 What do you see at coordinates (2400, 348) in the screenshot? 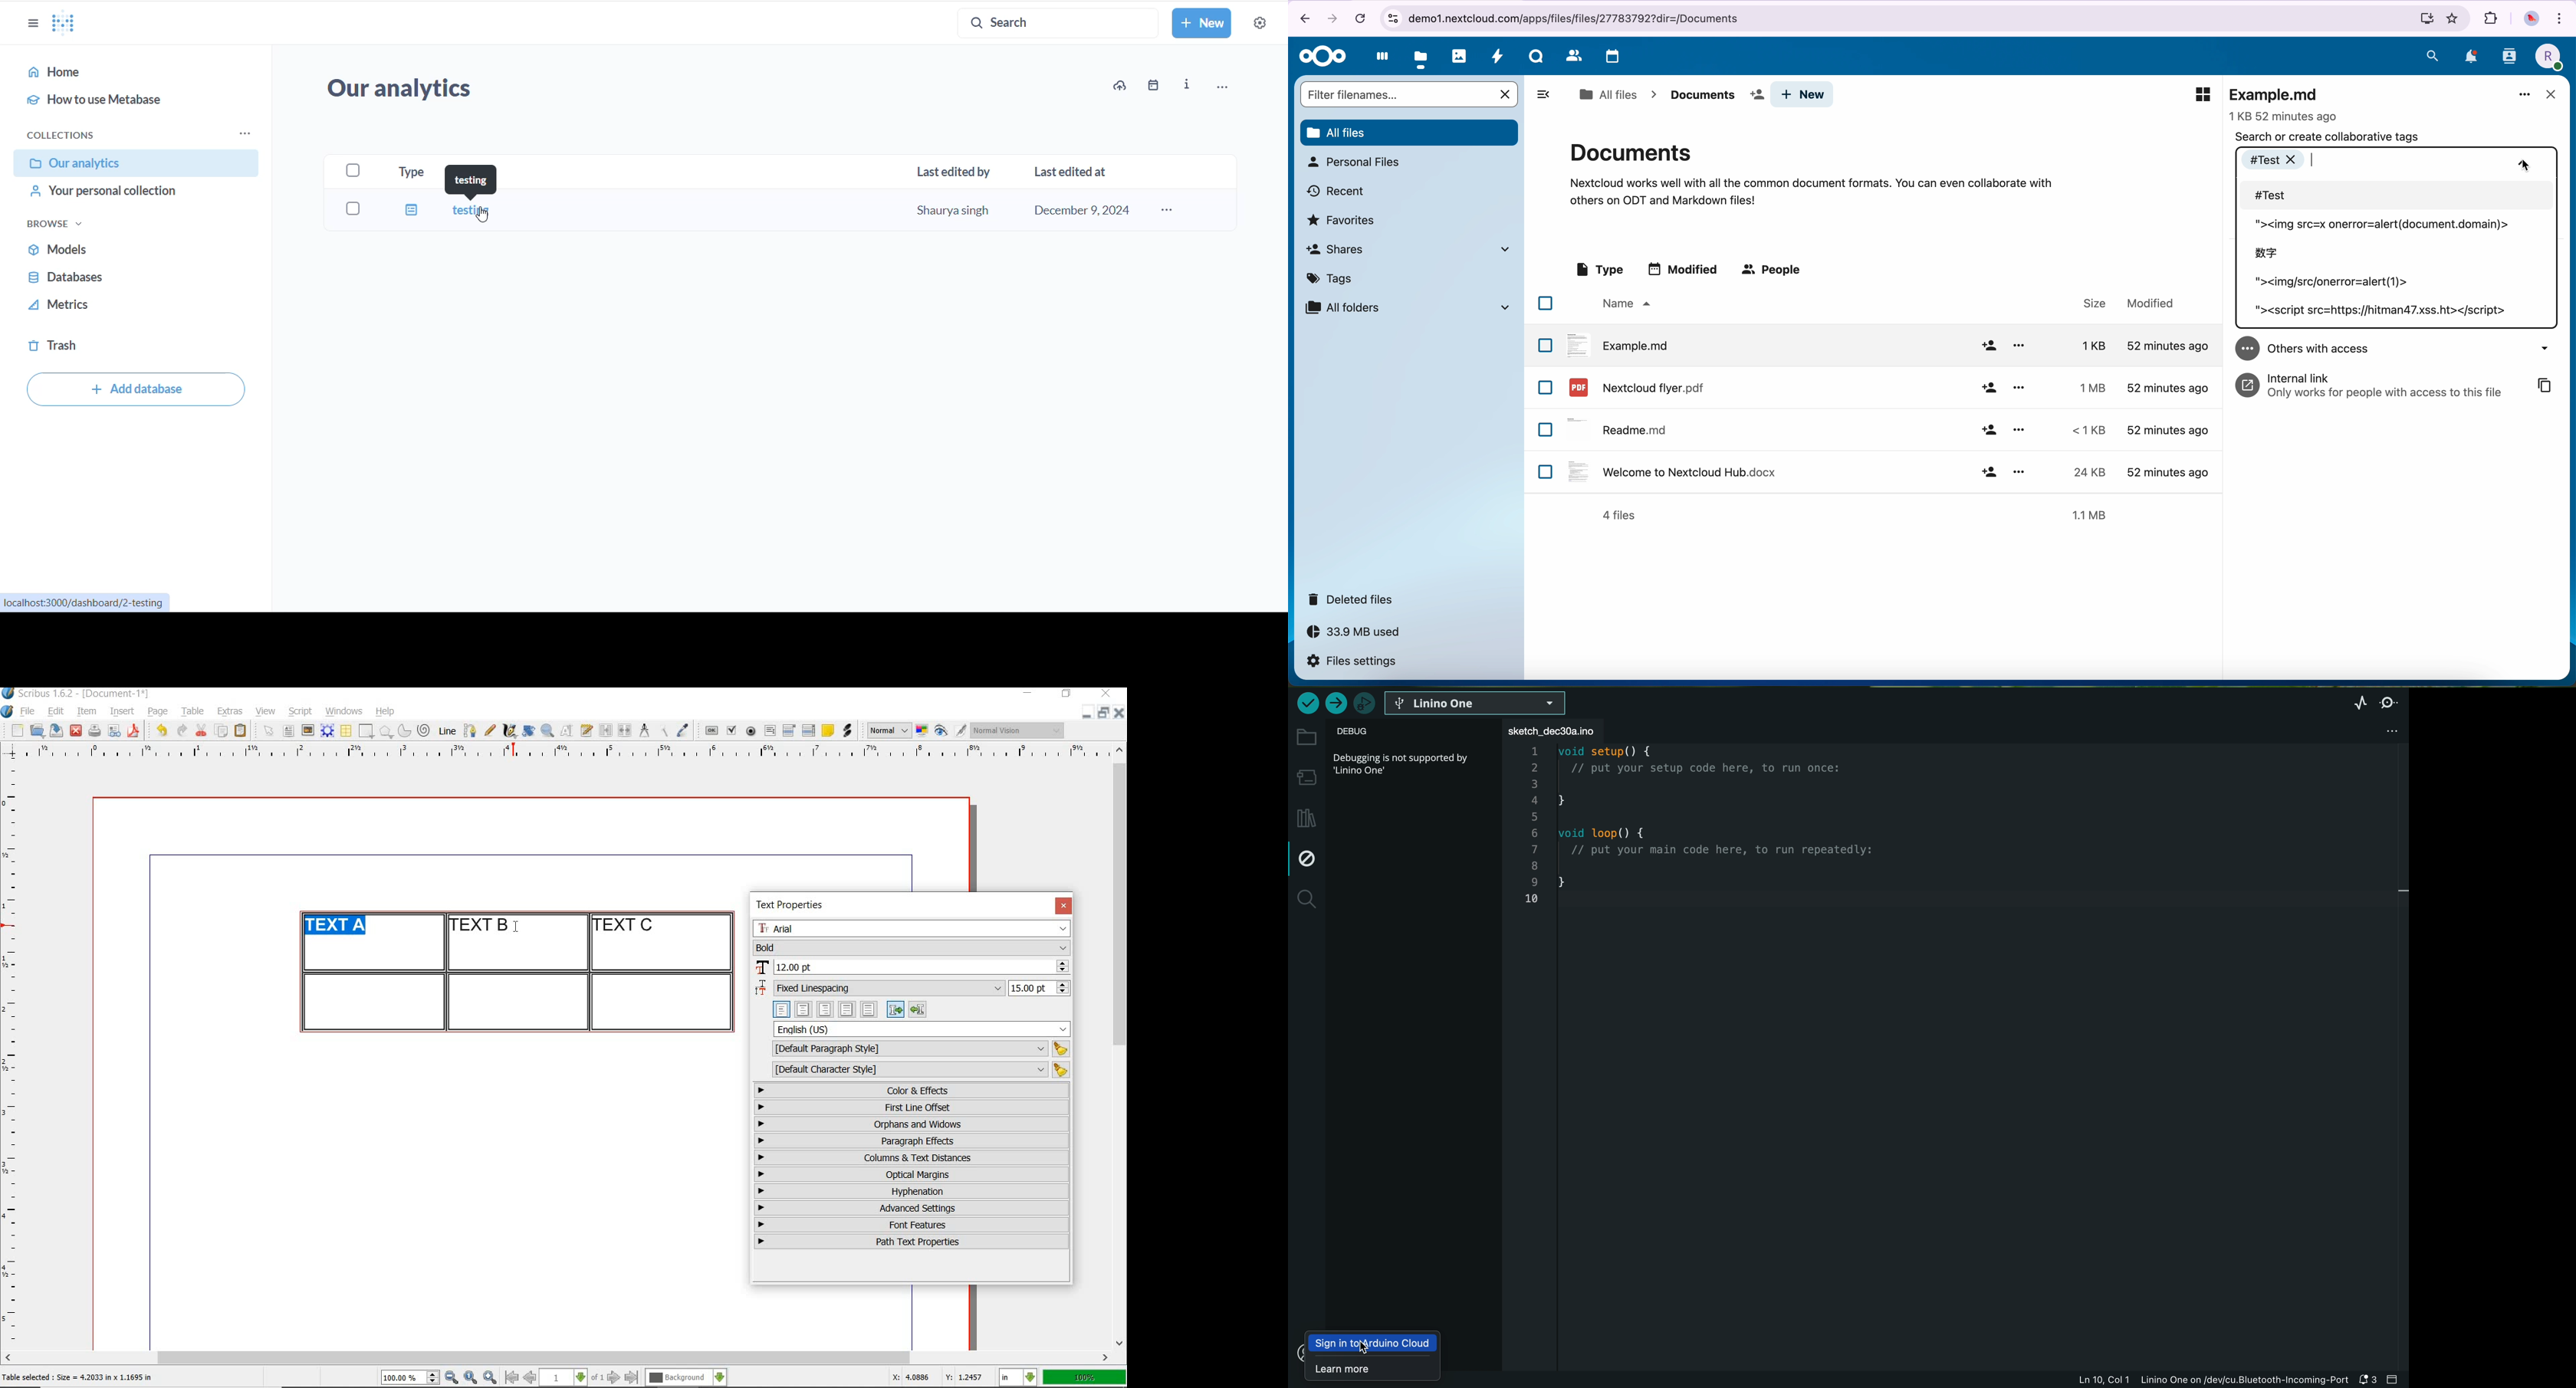
I see `others with acces` at bounding box center [2400, 348].